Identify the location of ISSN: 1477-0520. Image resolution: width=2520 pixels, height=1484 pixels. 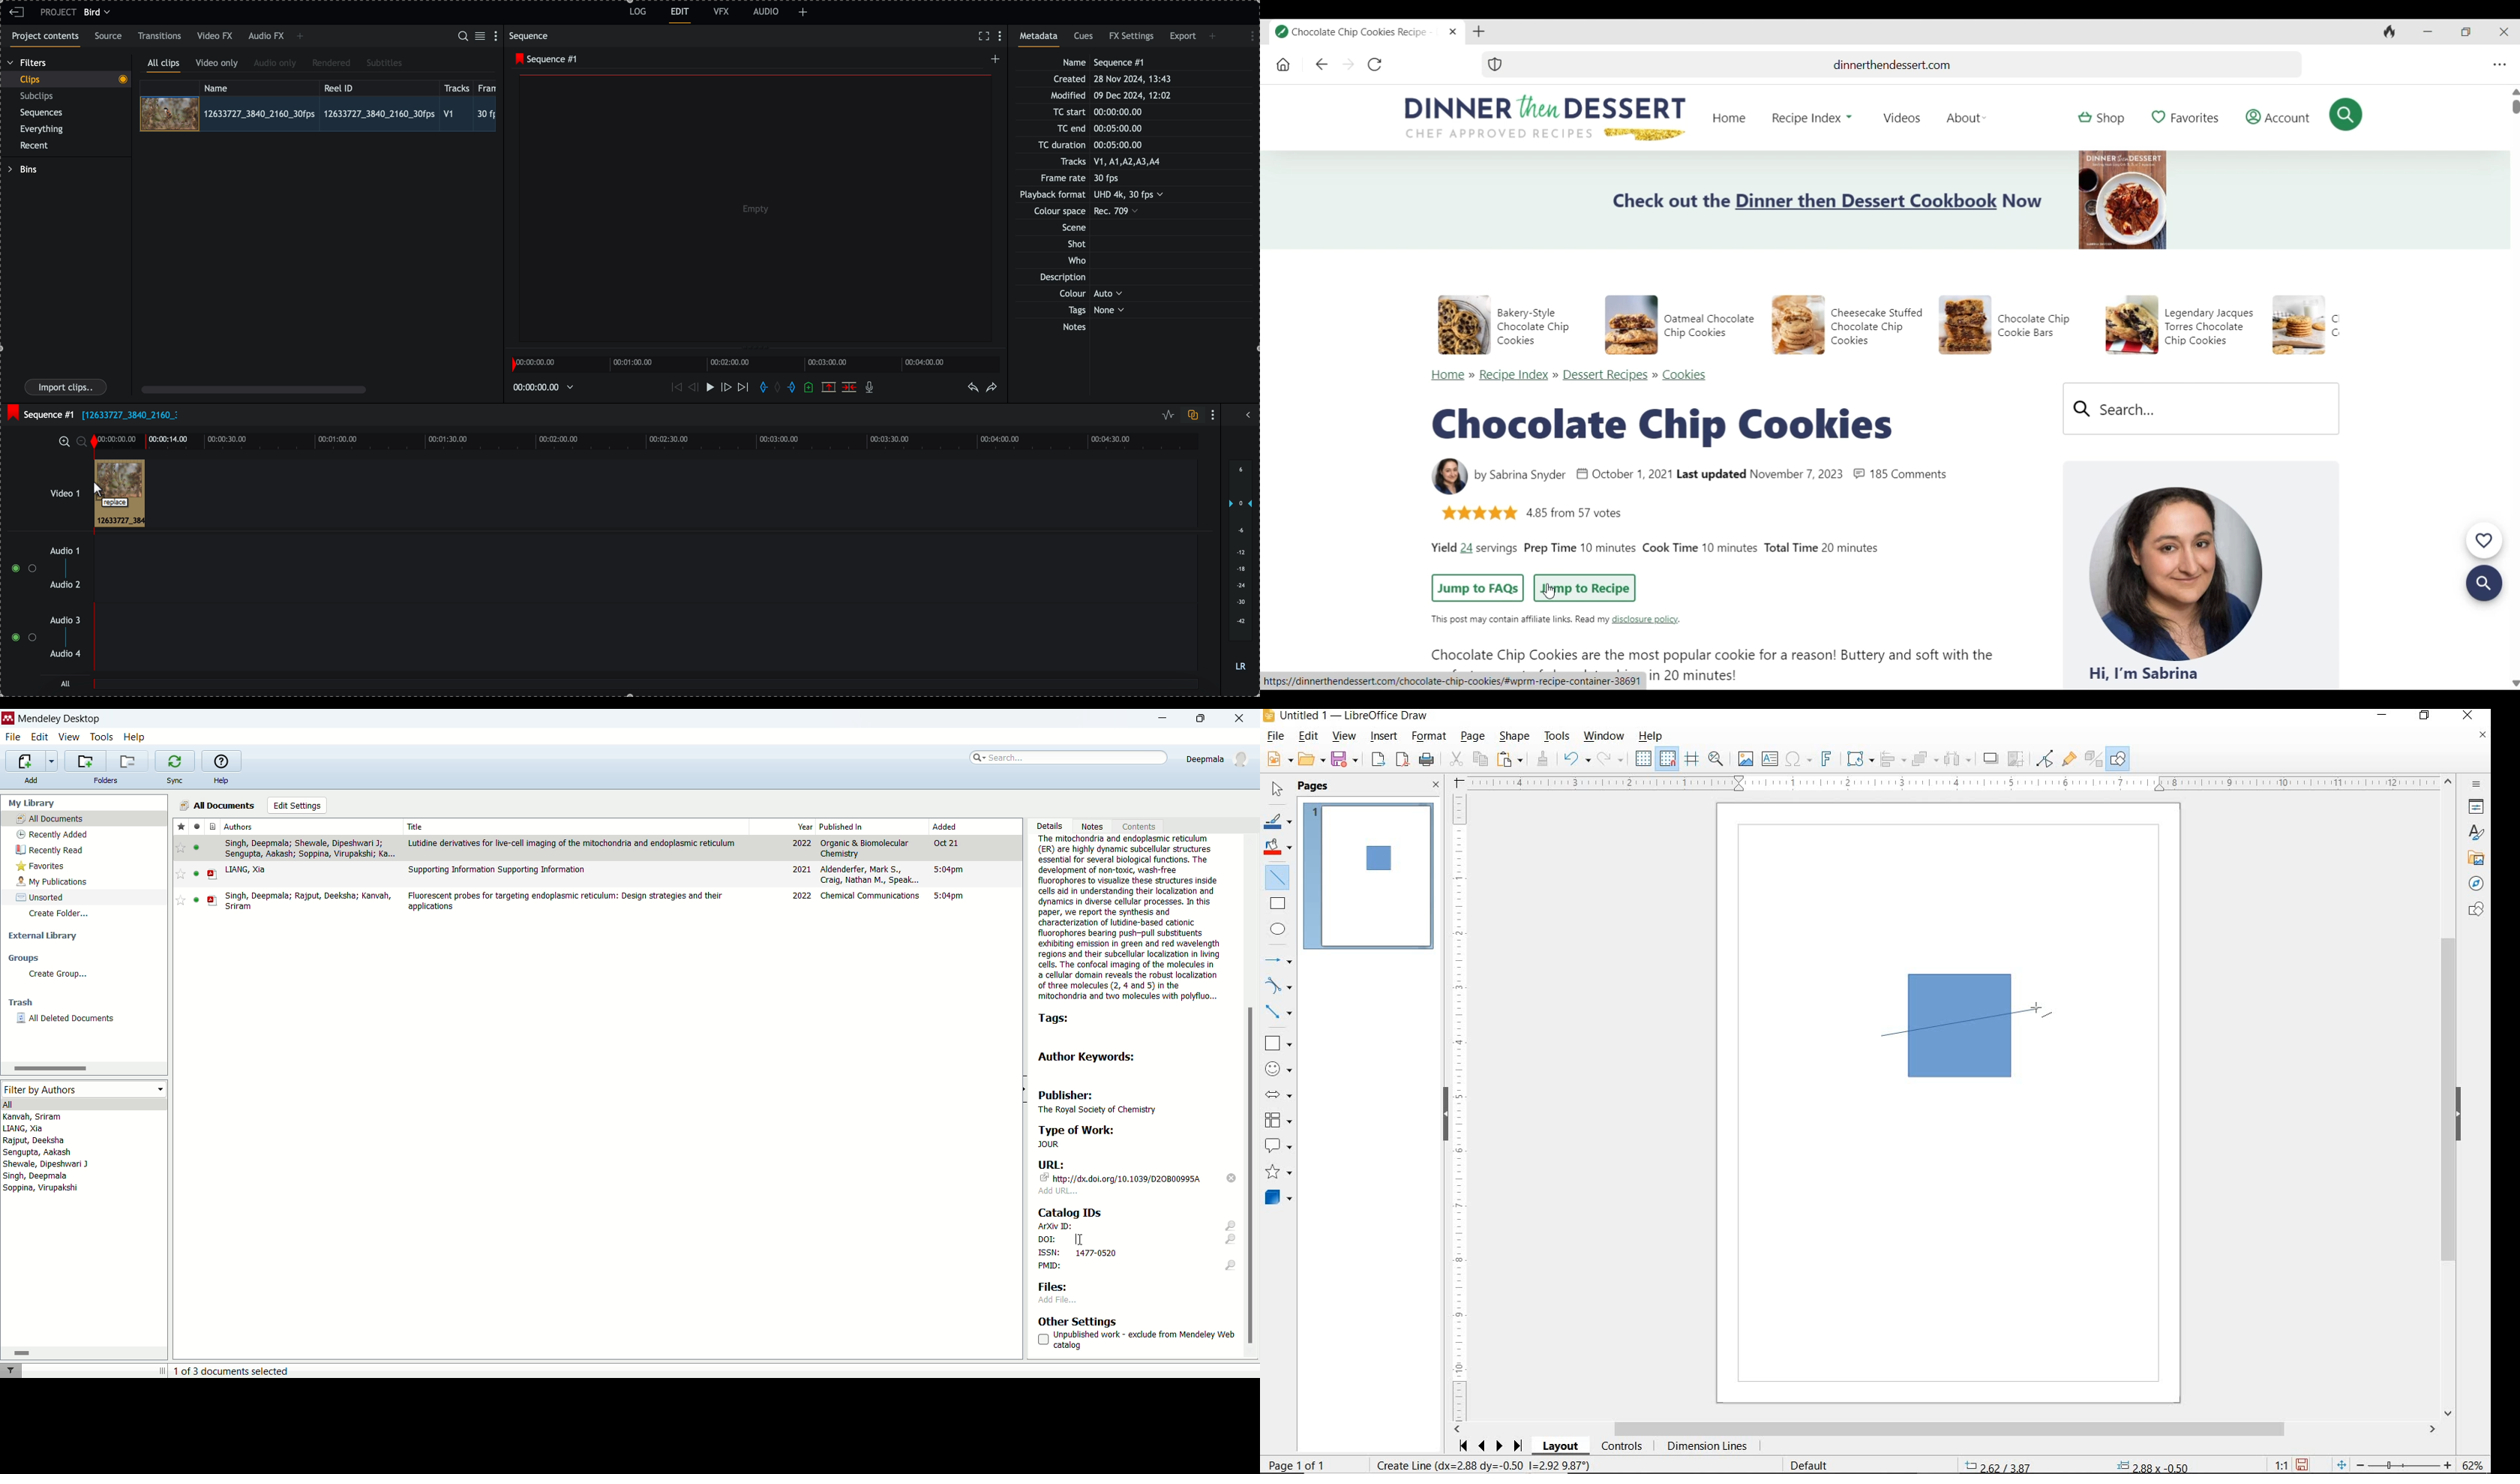
(1079, 1253).